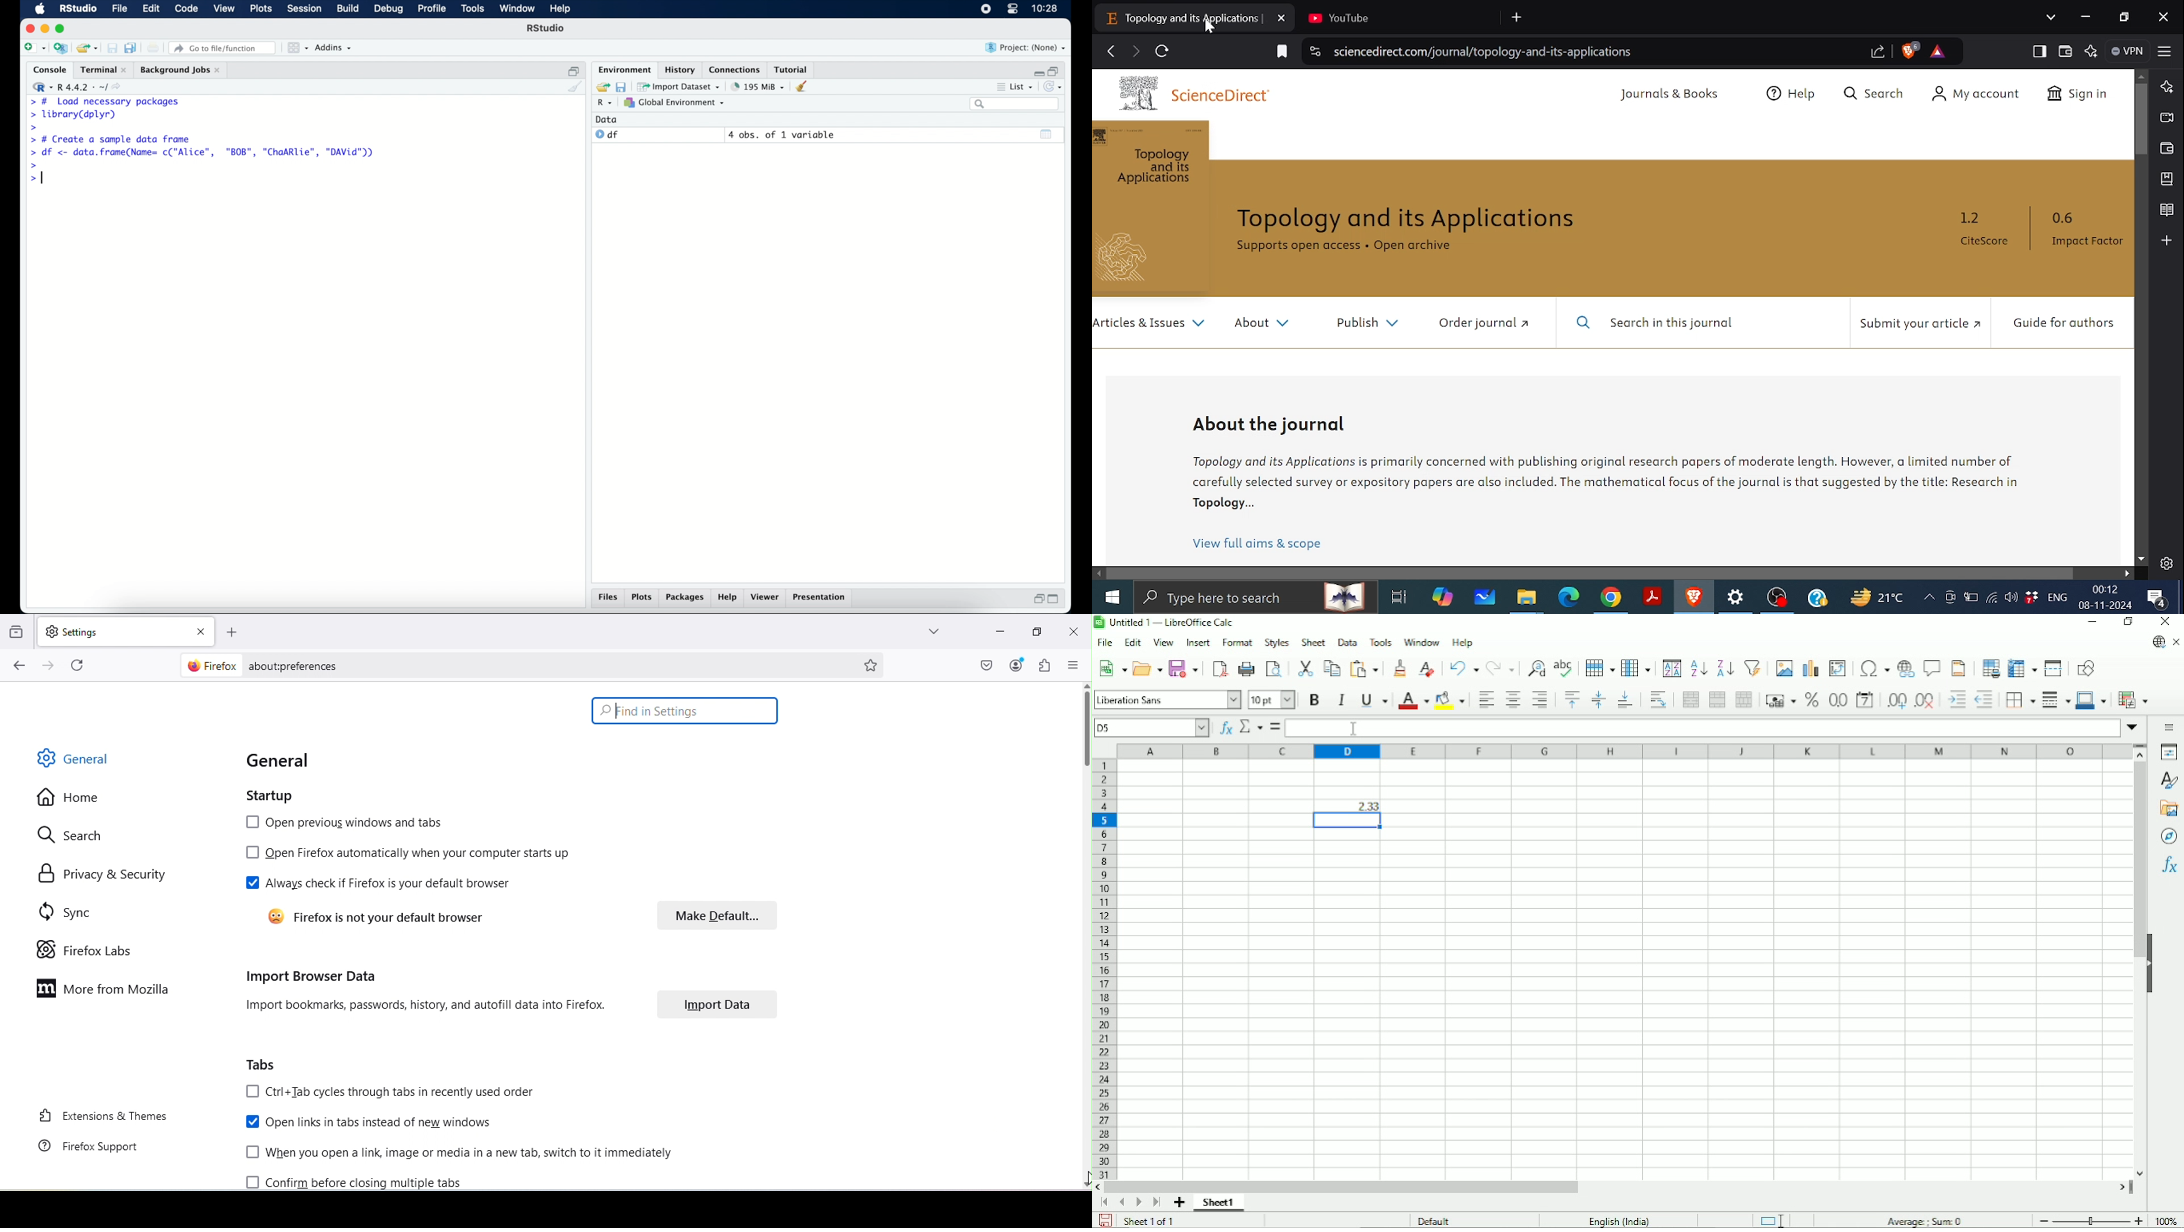 The height and width of the screenshot is (1232, 2184). What do you see at coordinates (686, 599) in the screenshot?
I see `packages` at bounding box center [686, 599].